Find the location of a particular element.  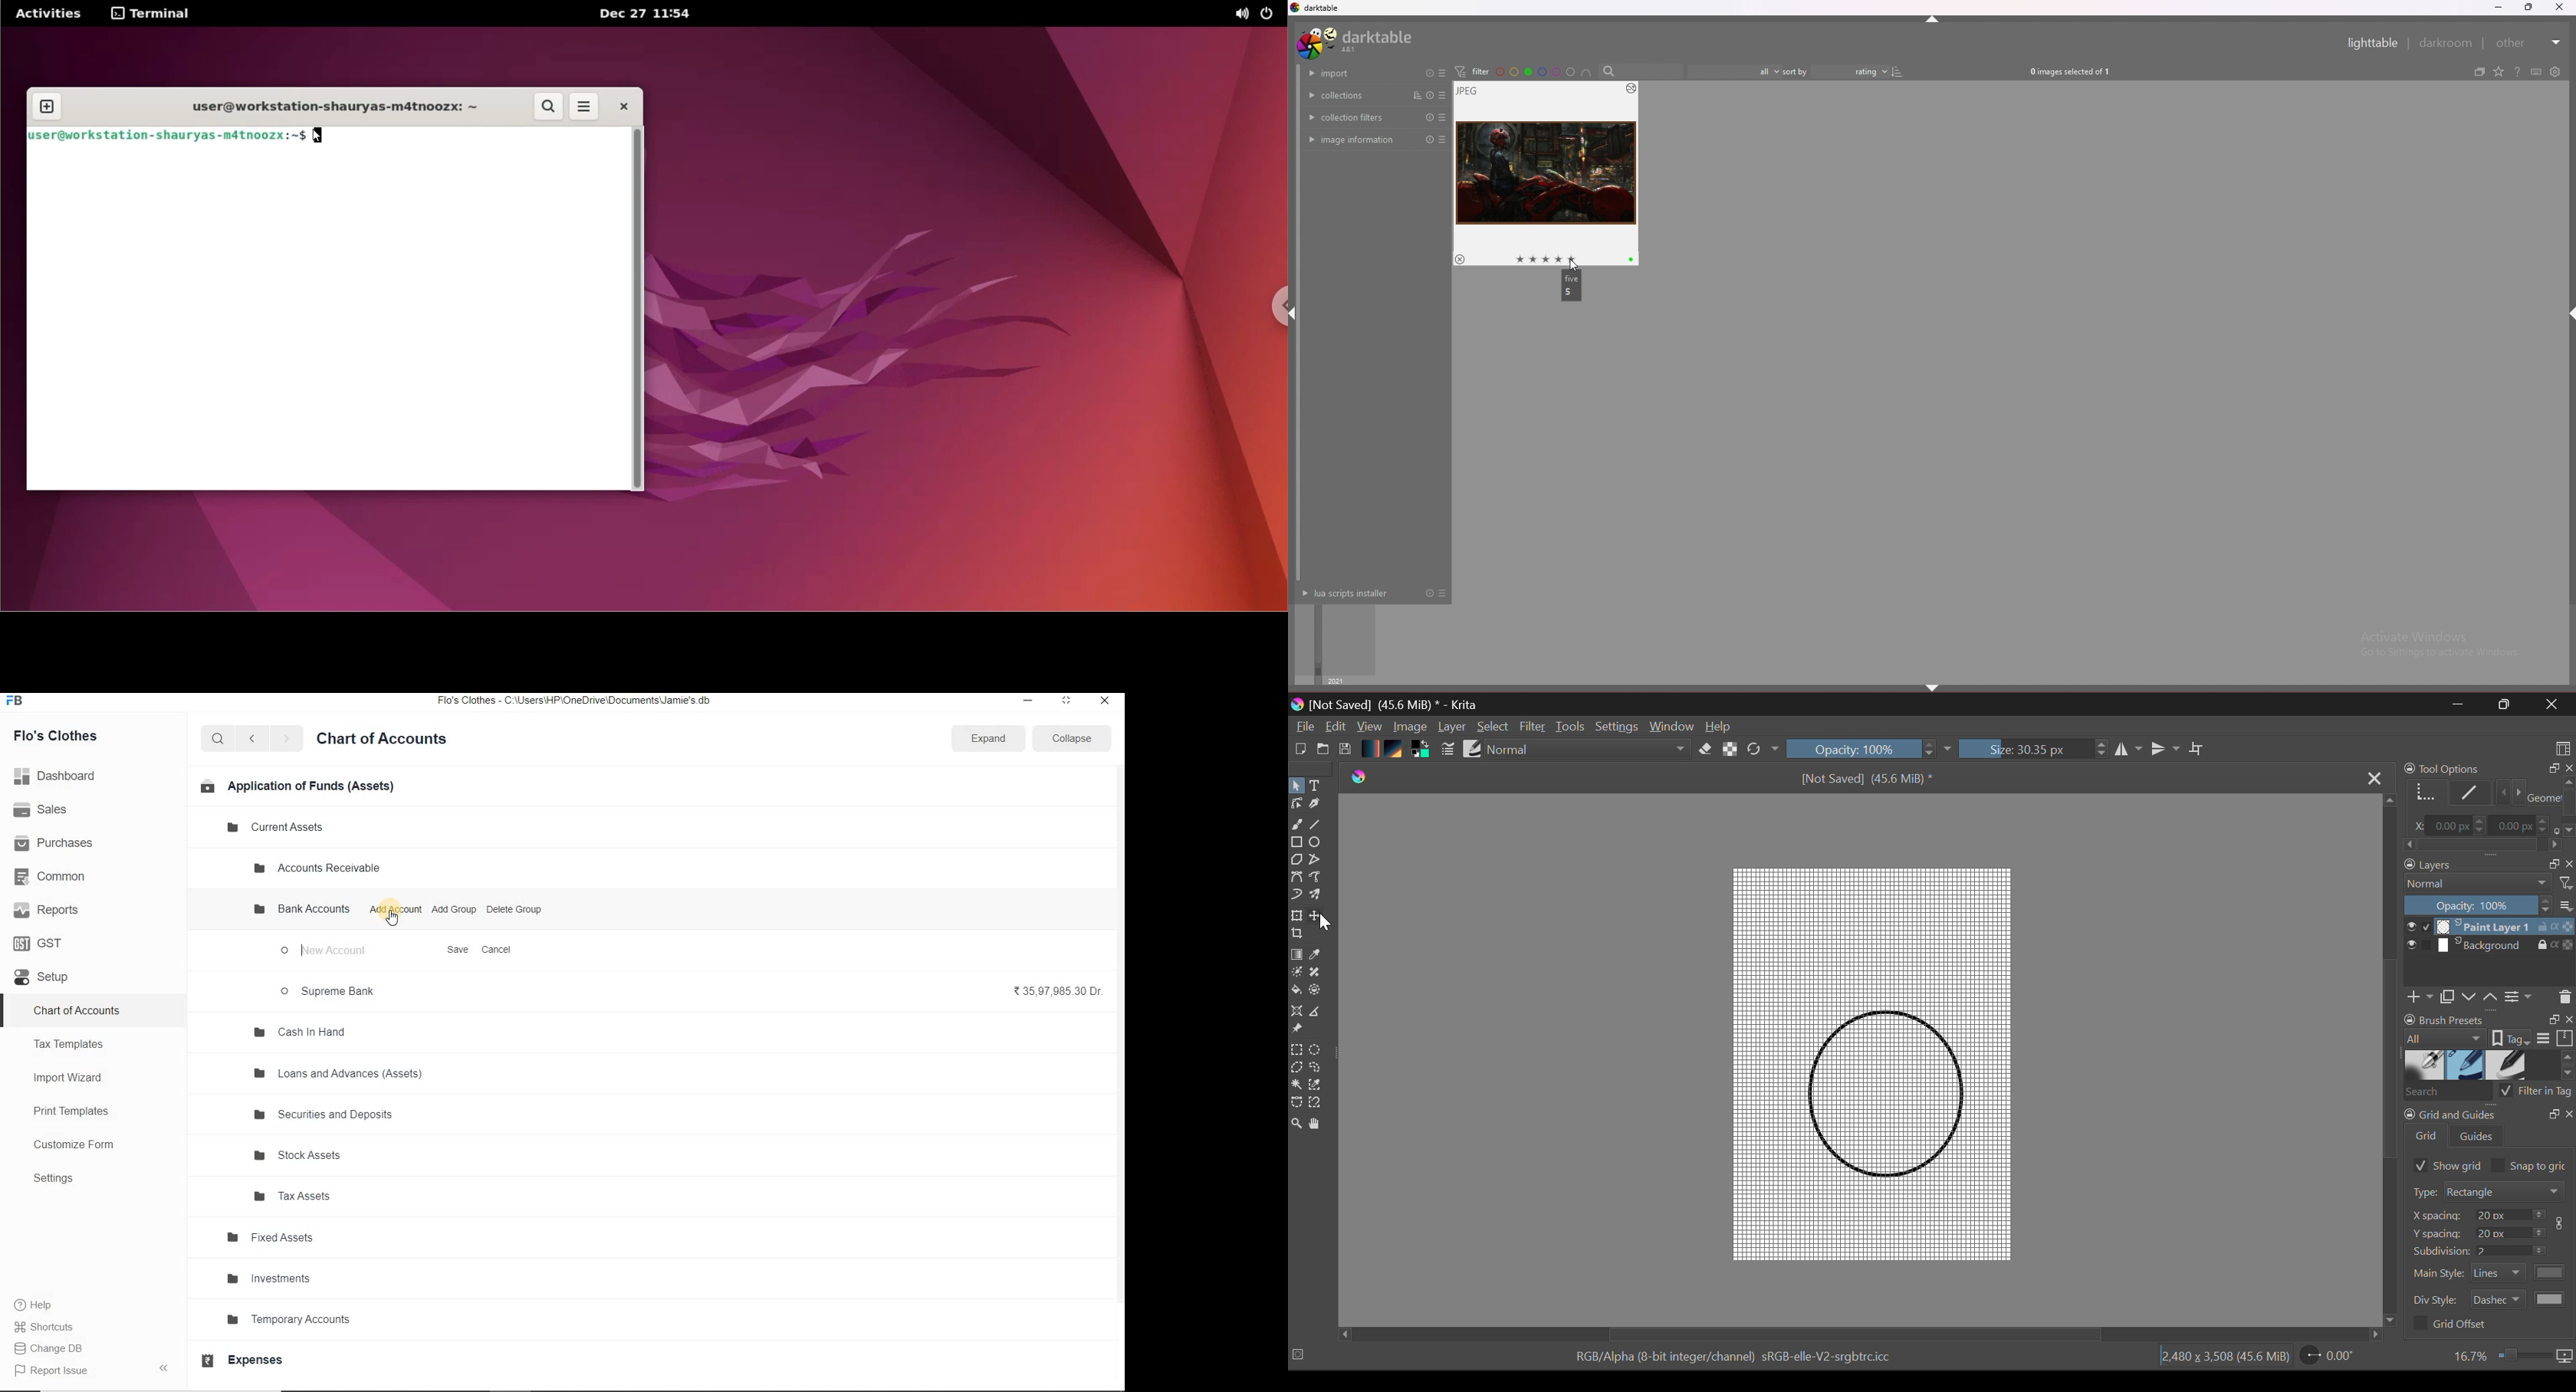

sort by is located at coordinates (1795, 72).